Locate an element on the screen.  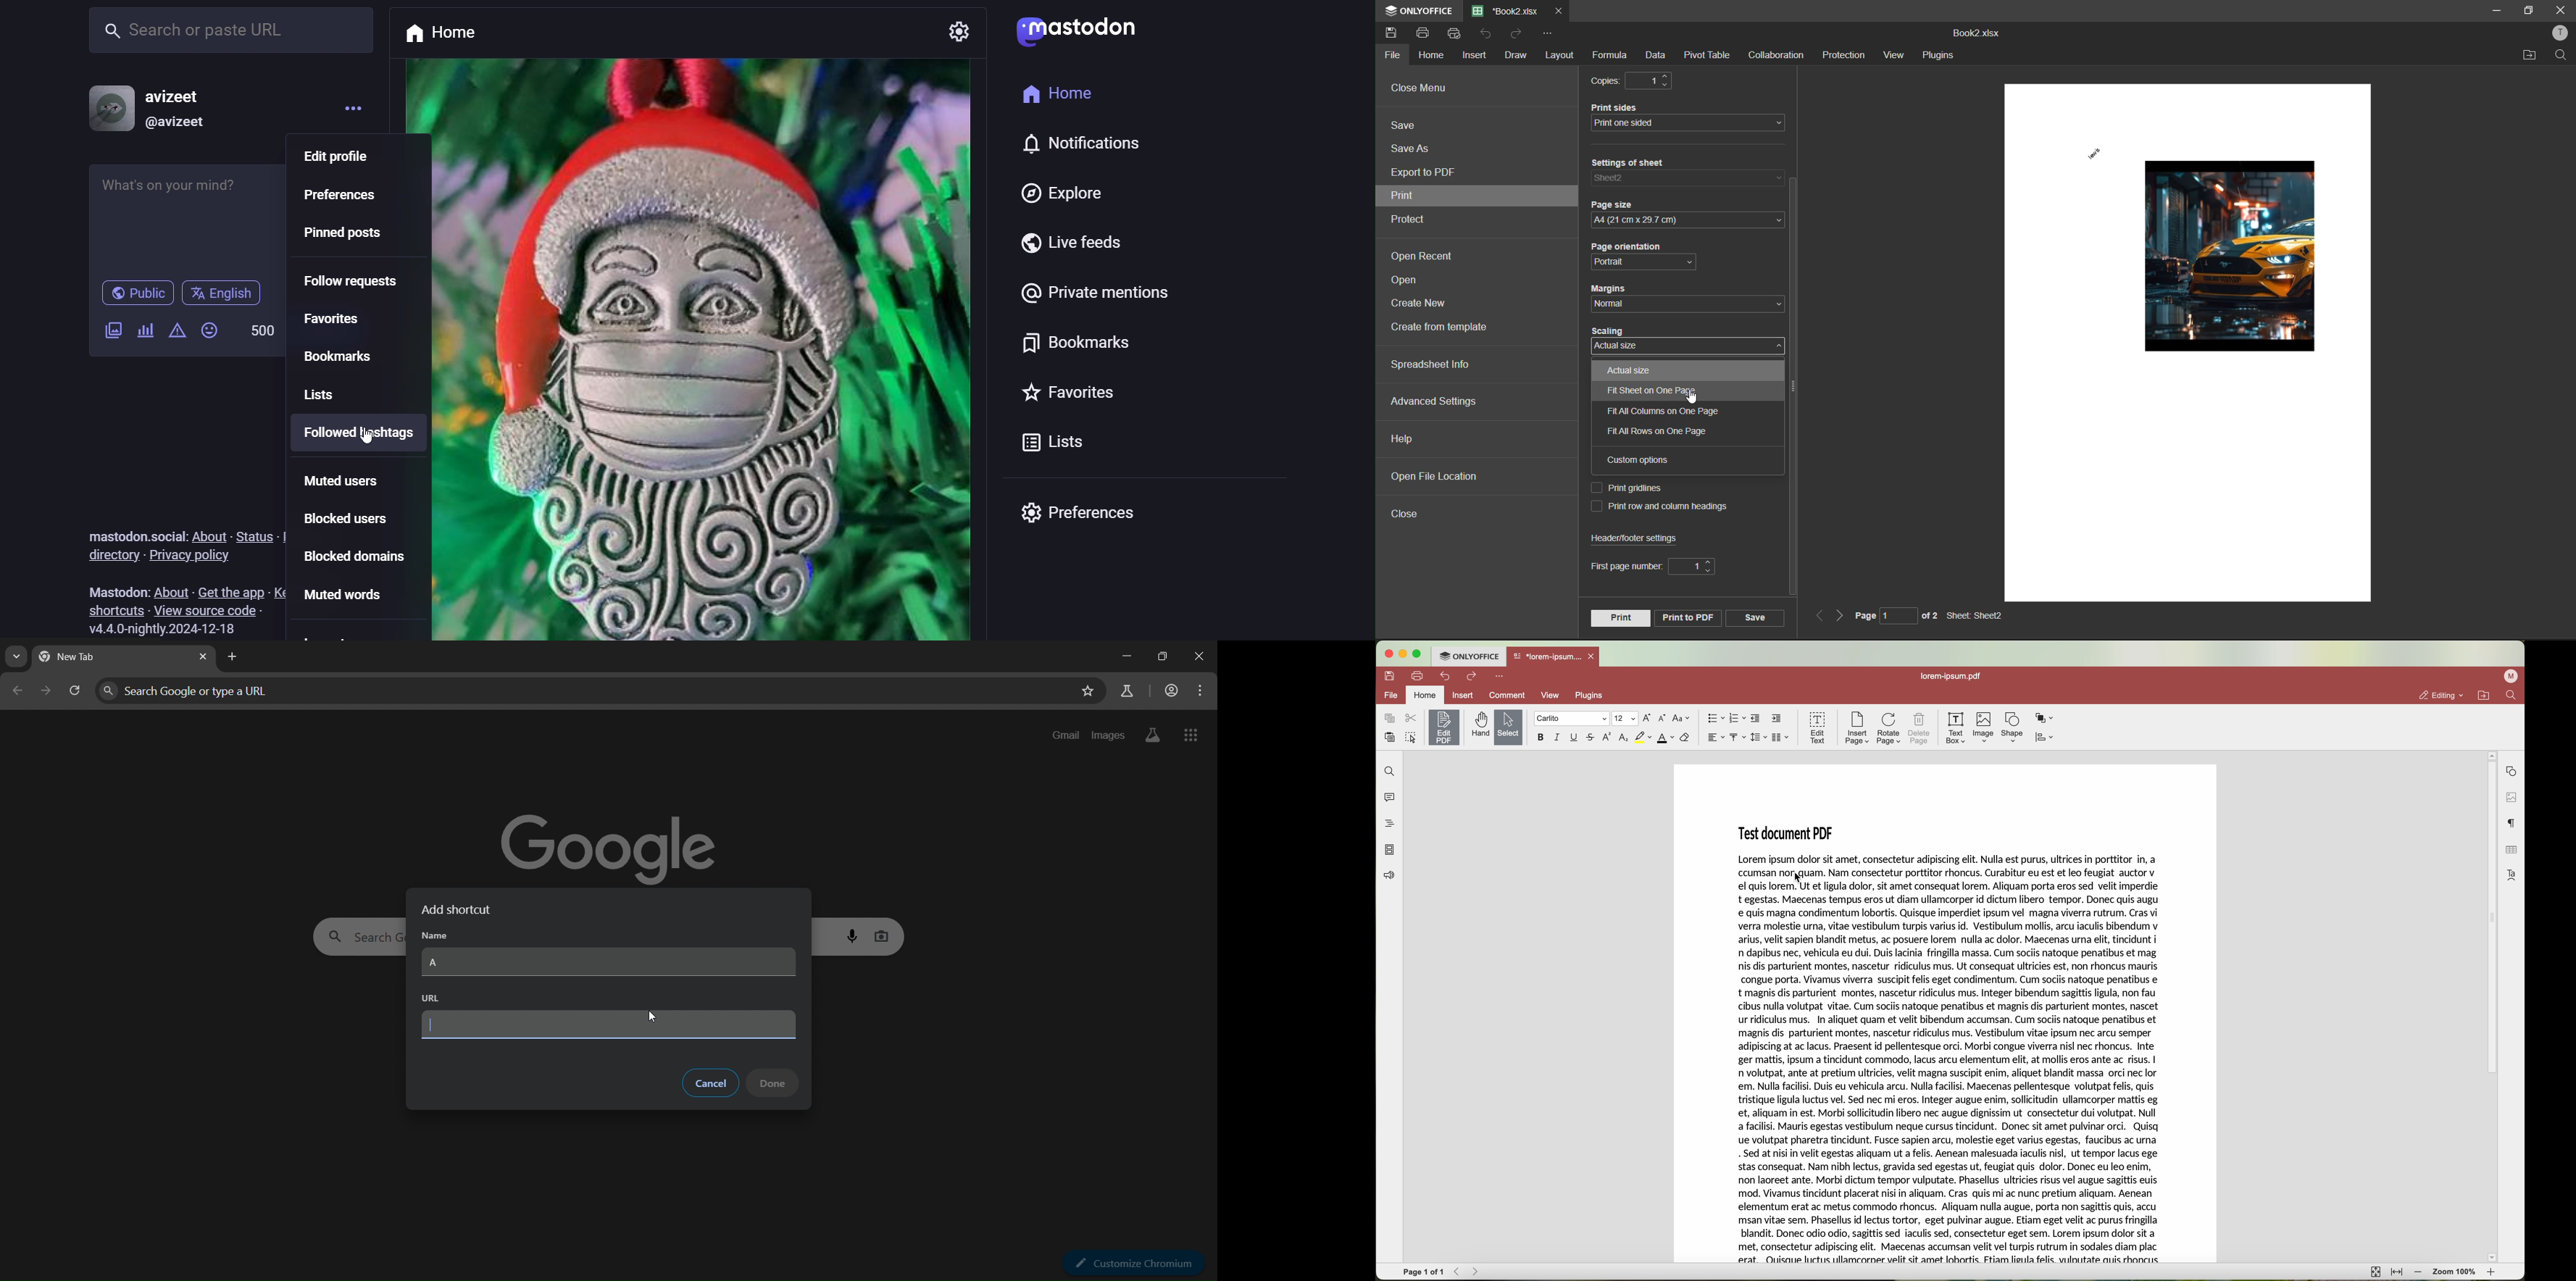
align shape is located at coordinates (2046, 737).